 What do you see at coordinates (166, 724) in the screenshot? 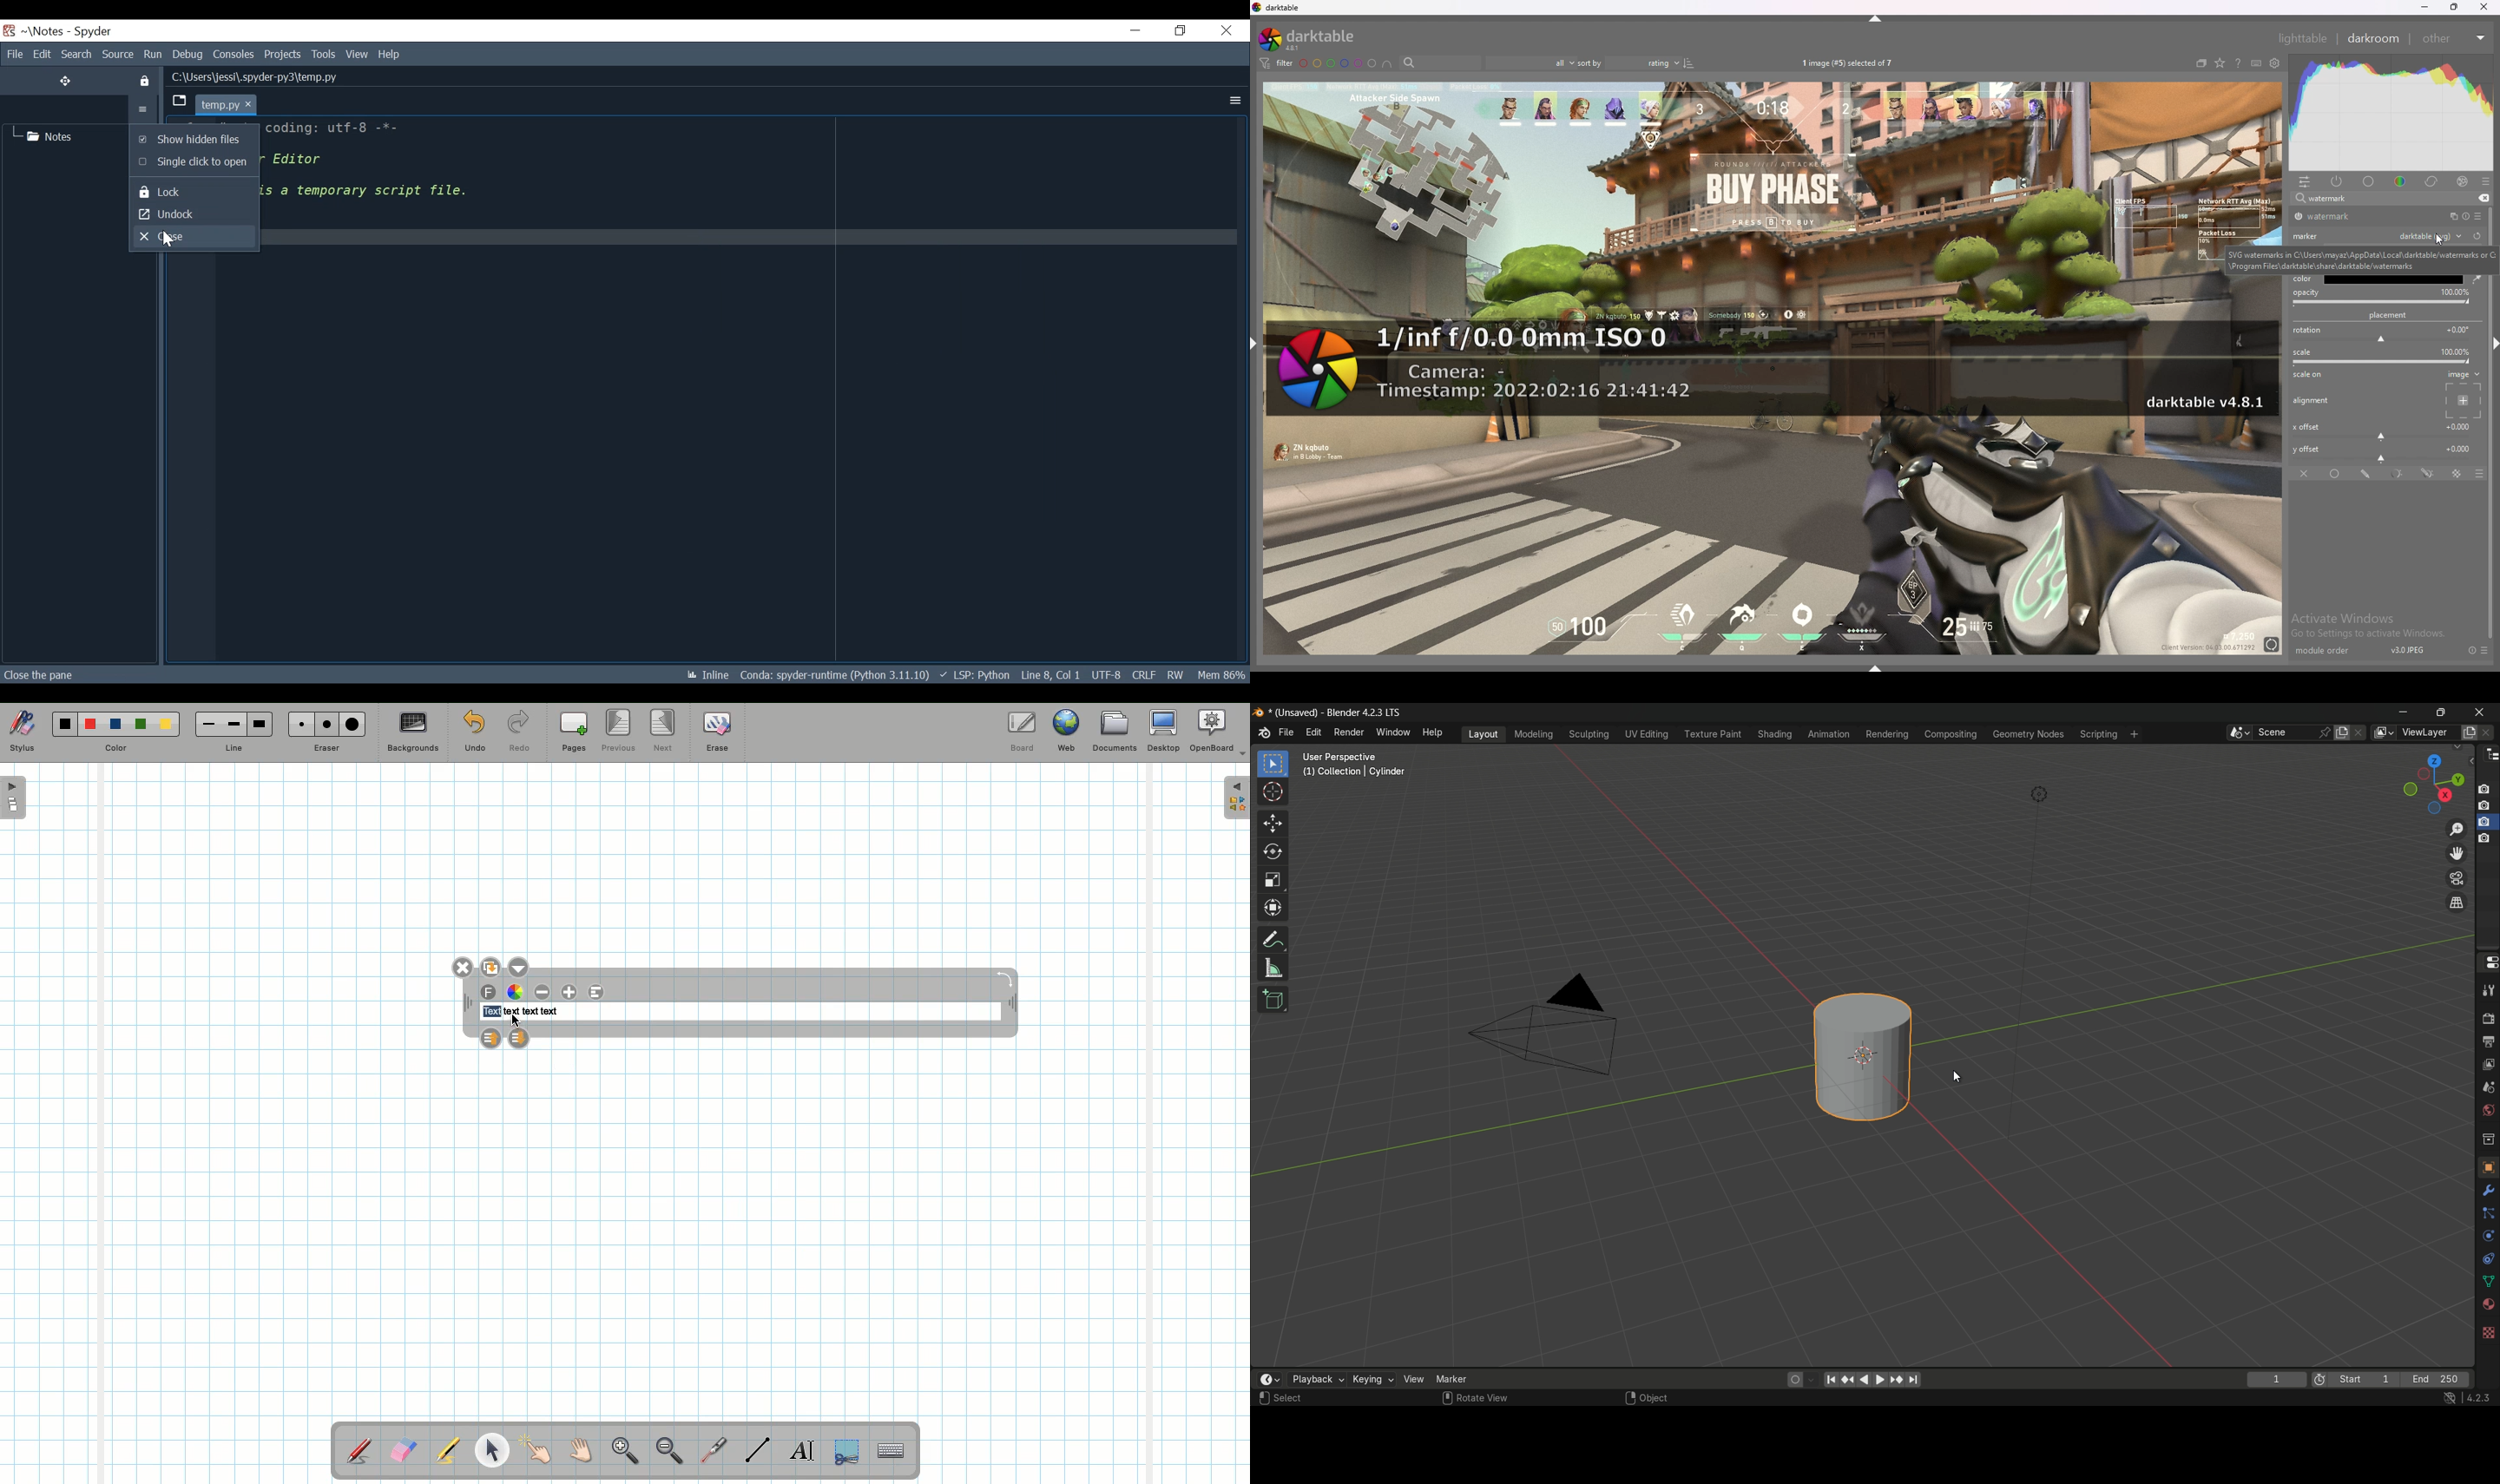
I see `Yellow` at bounding box center [166, 724].